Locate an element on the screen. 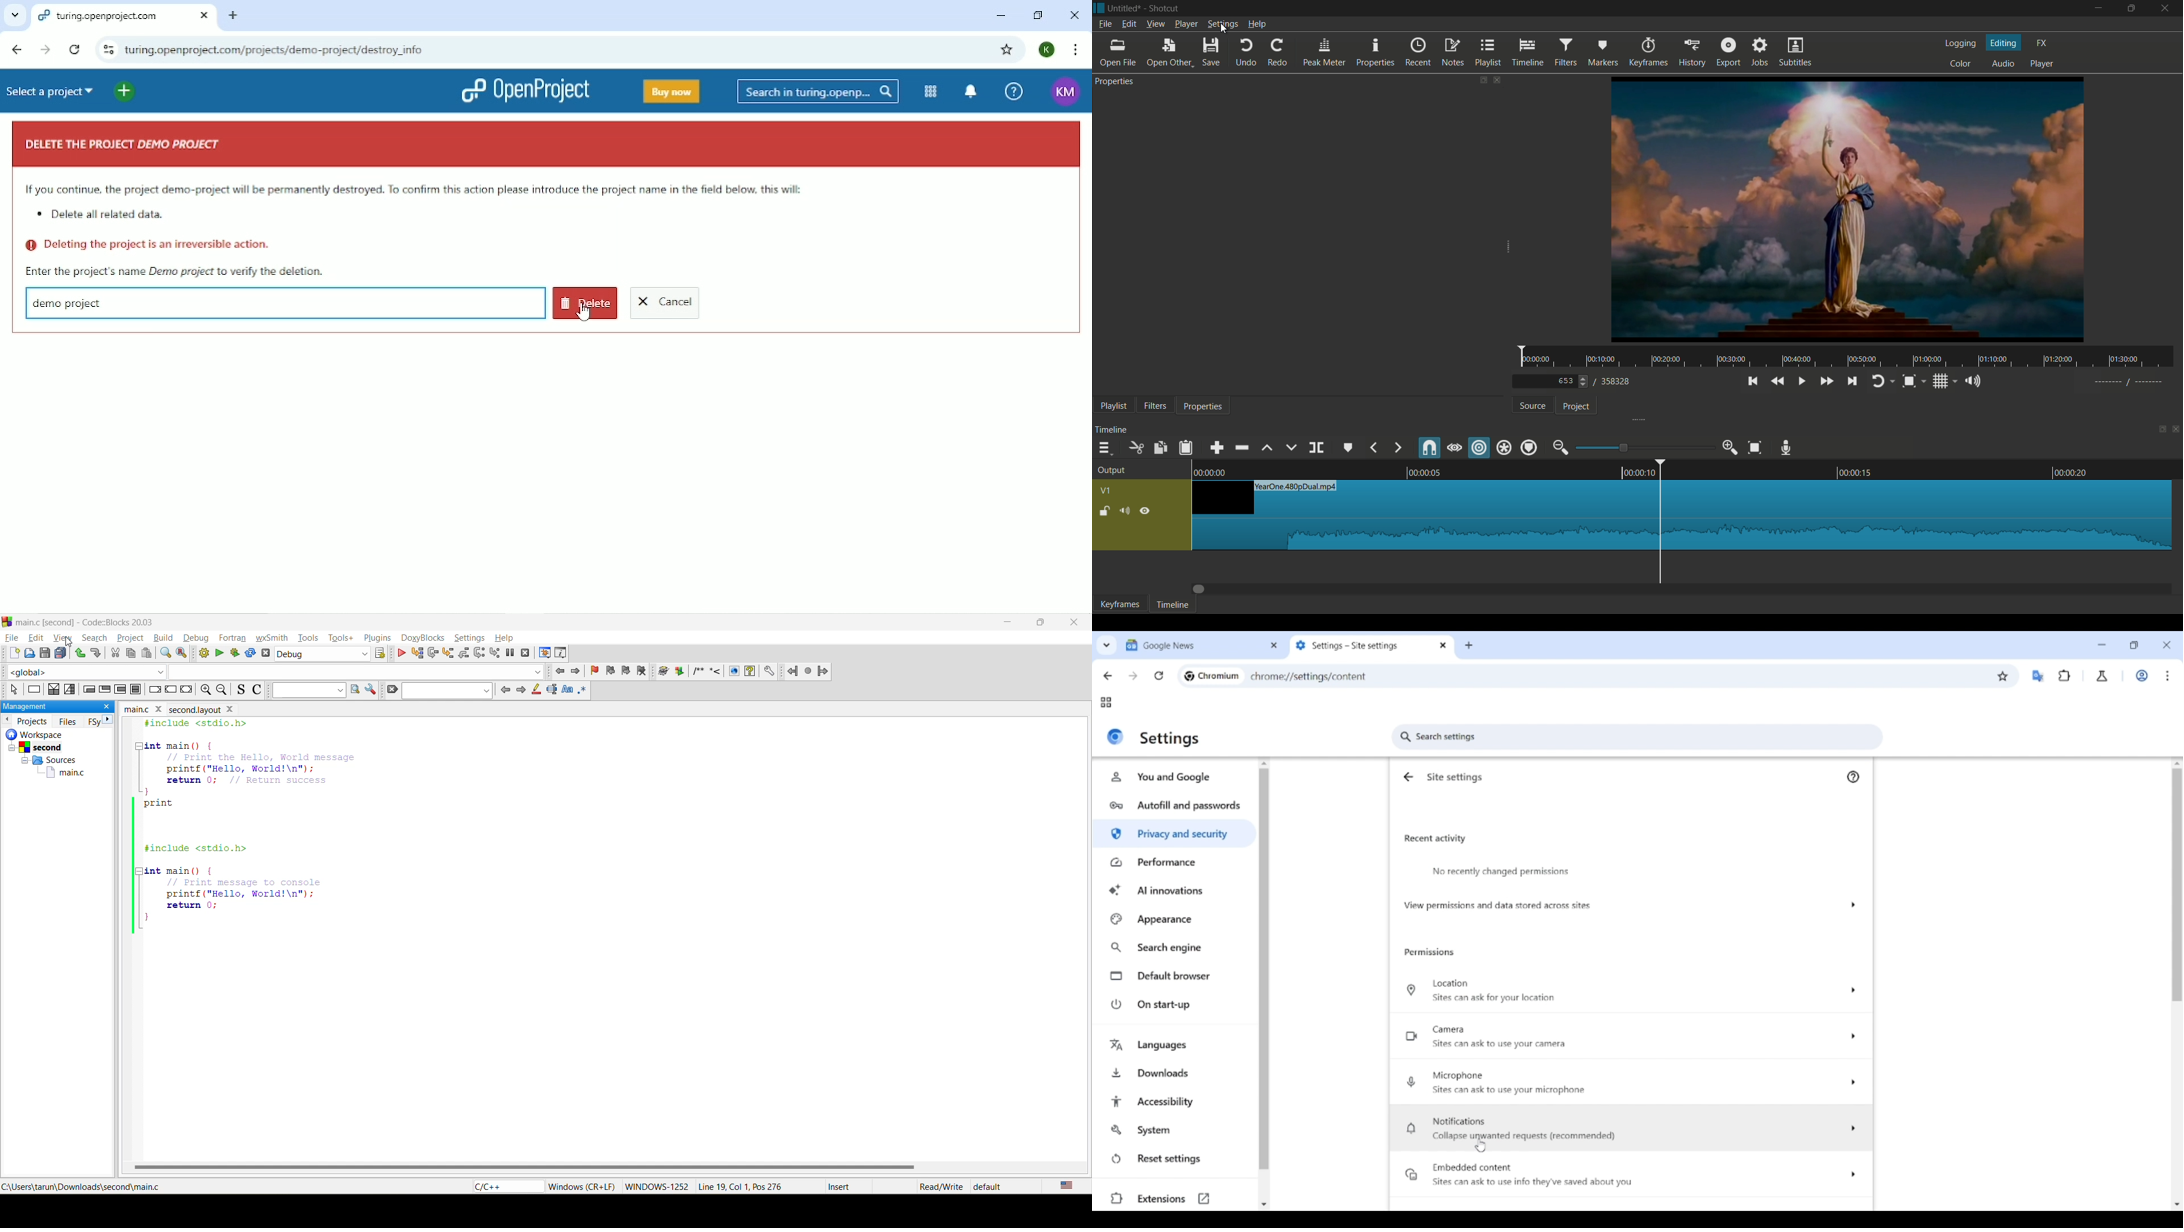 Image resolution: width=2184 pixels, height=1232 pixels. Forward is located at coordinates (43, 50).